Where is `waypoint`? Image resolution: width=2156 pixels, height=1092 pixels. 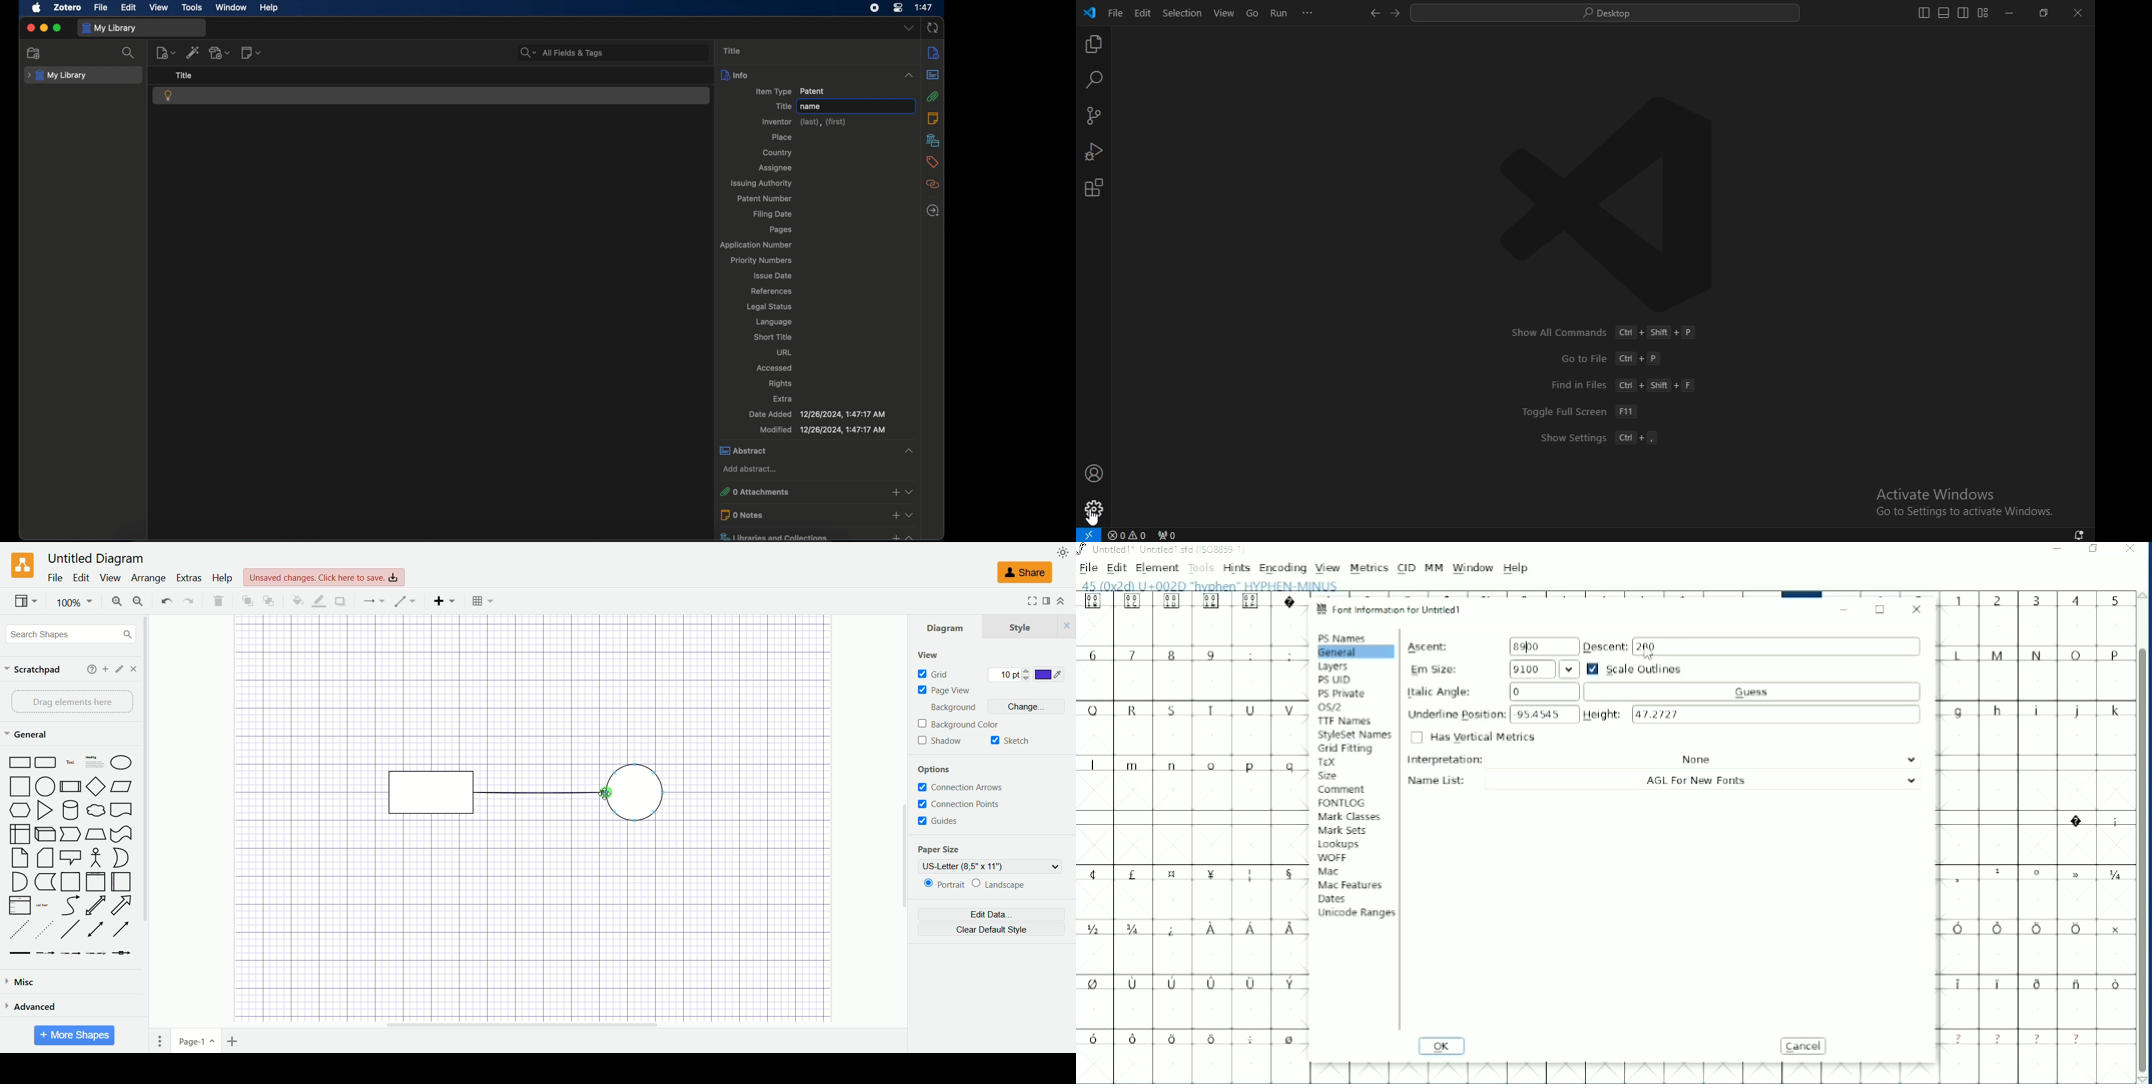 waypoint is located at coordinates (405, 601).